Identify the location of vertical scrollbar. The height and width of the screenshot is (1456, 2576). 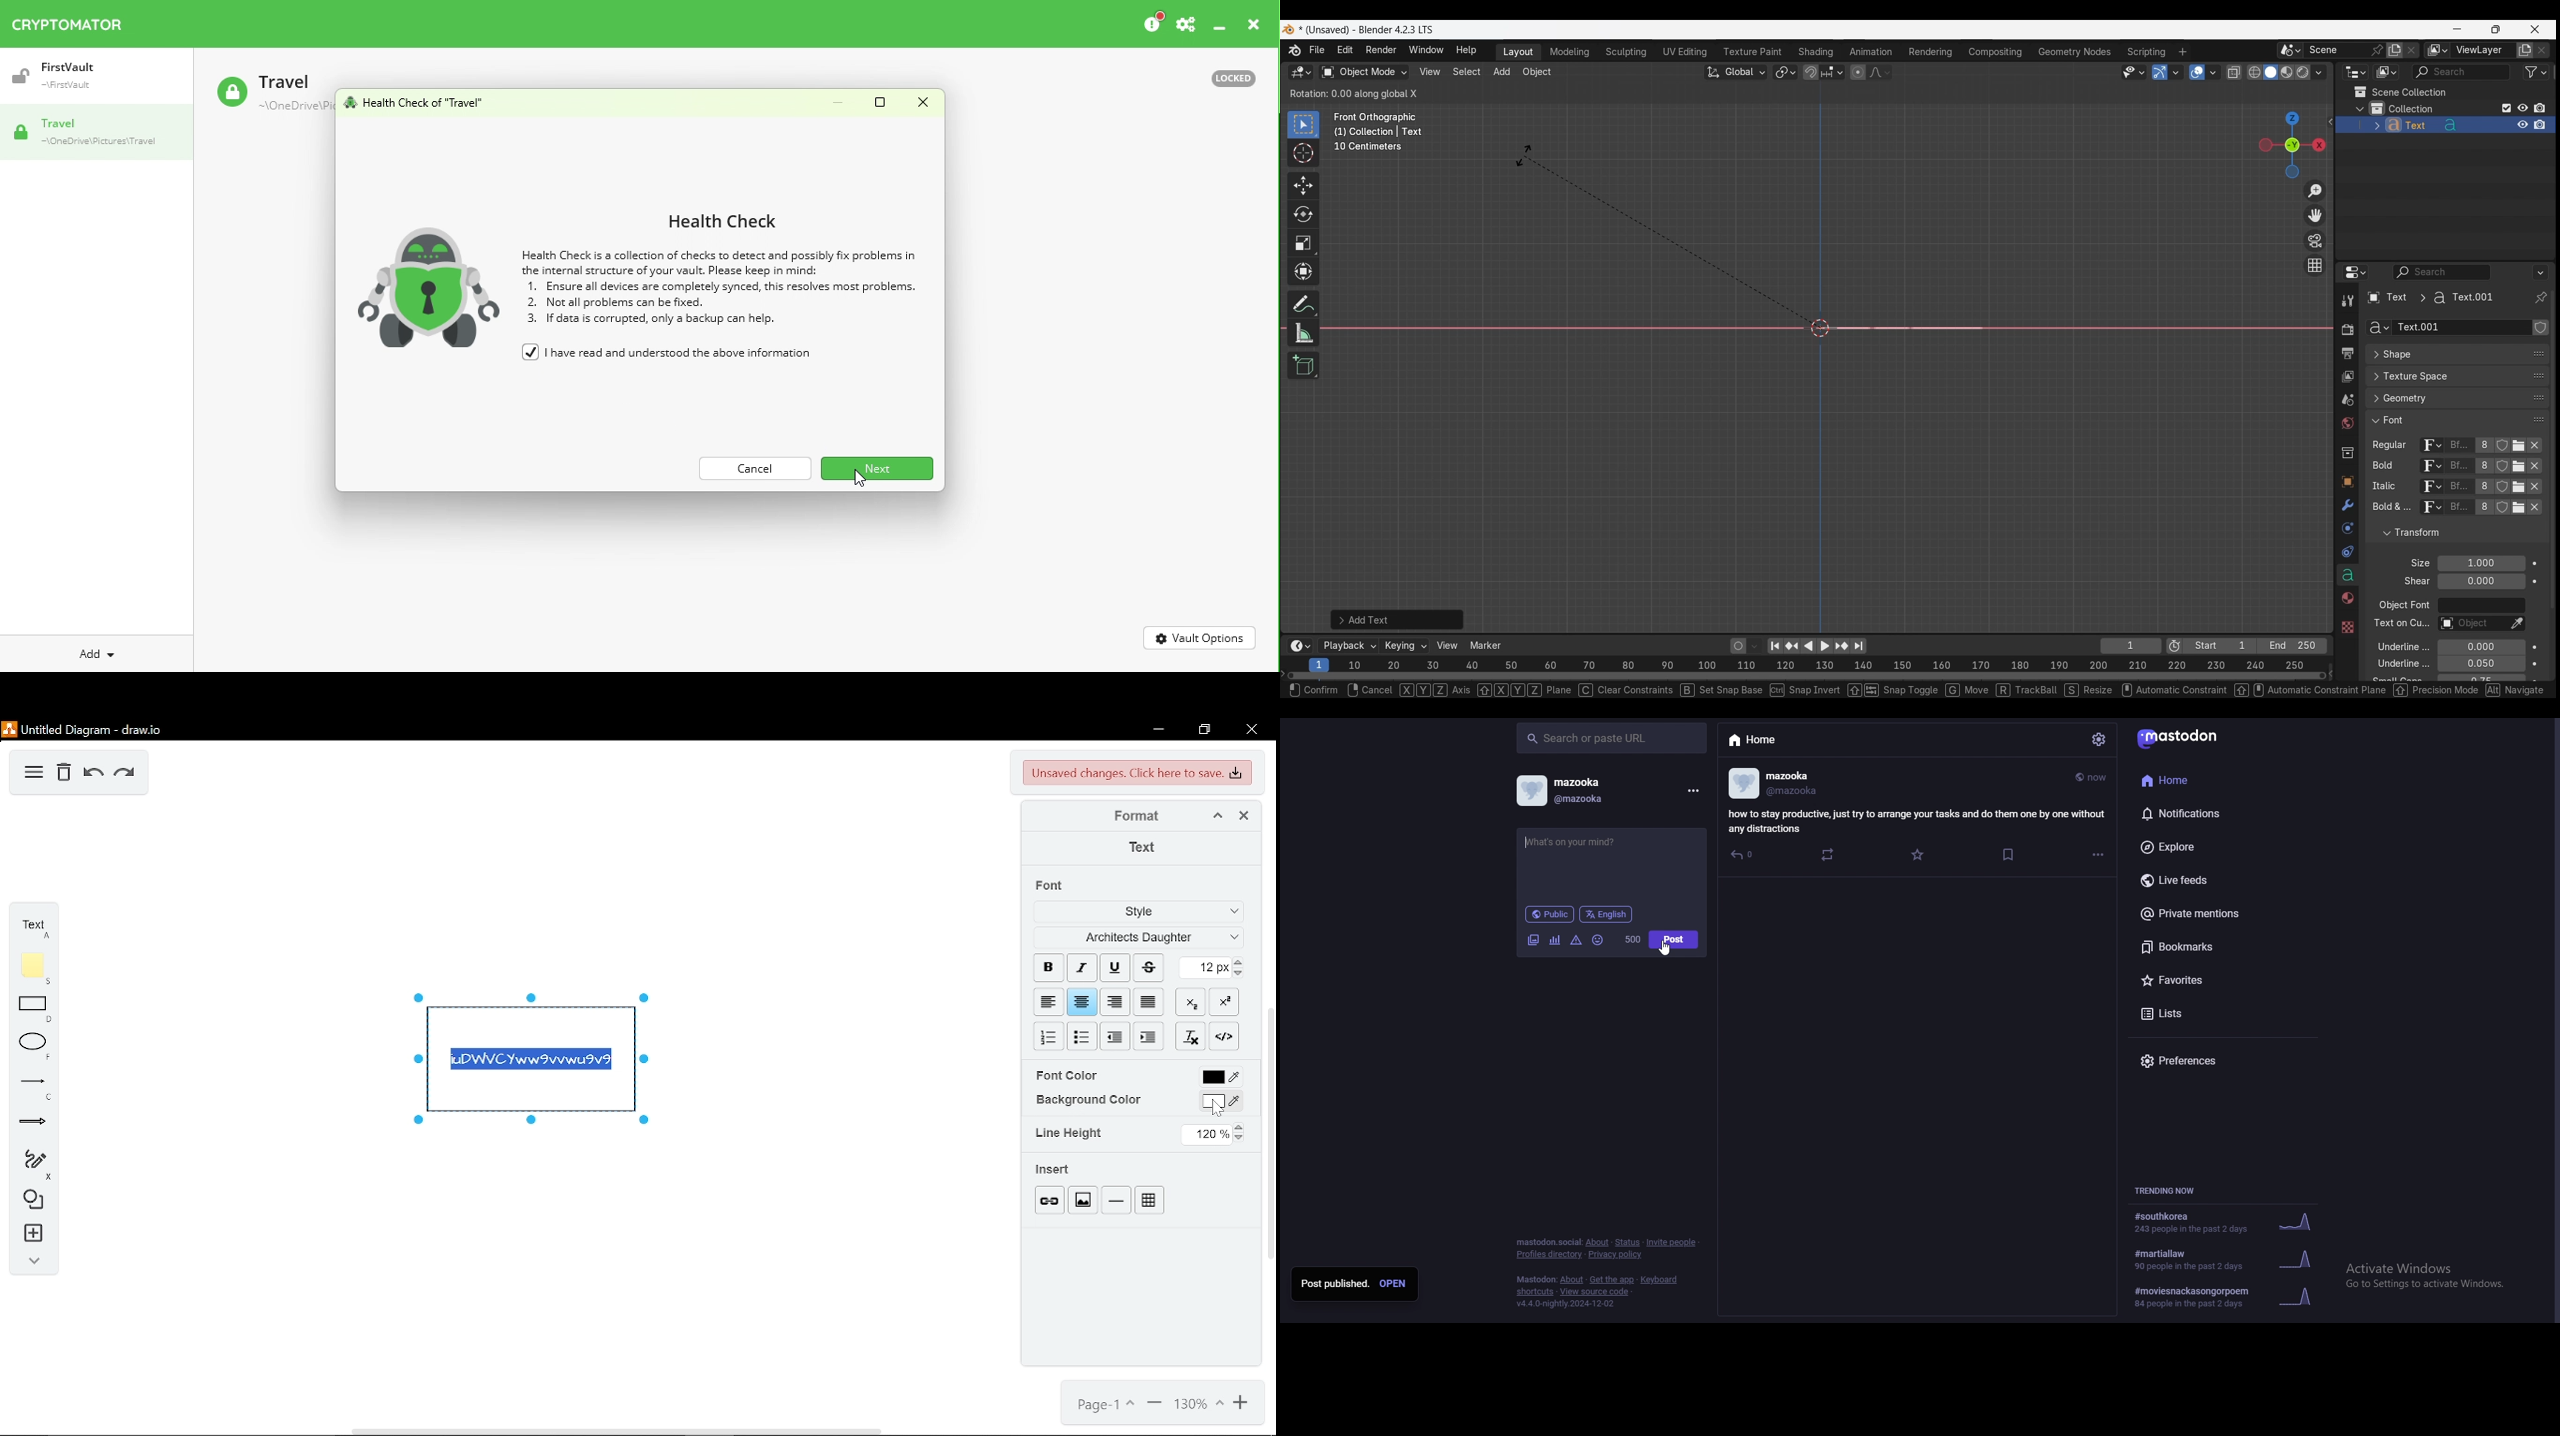
(1268, 1134).